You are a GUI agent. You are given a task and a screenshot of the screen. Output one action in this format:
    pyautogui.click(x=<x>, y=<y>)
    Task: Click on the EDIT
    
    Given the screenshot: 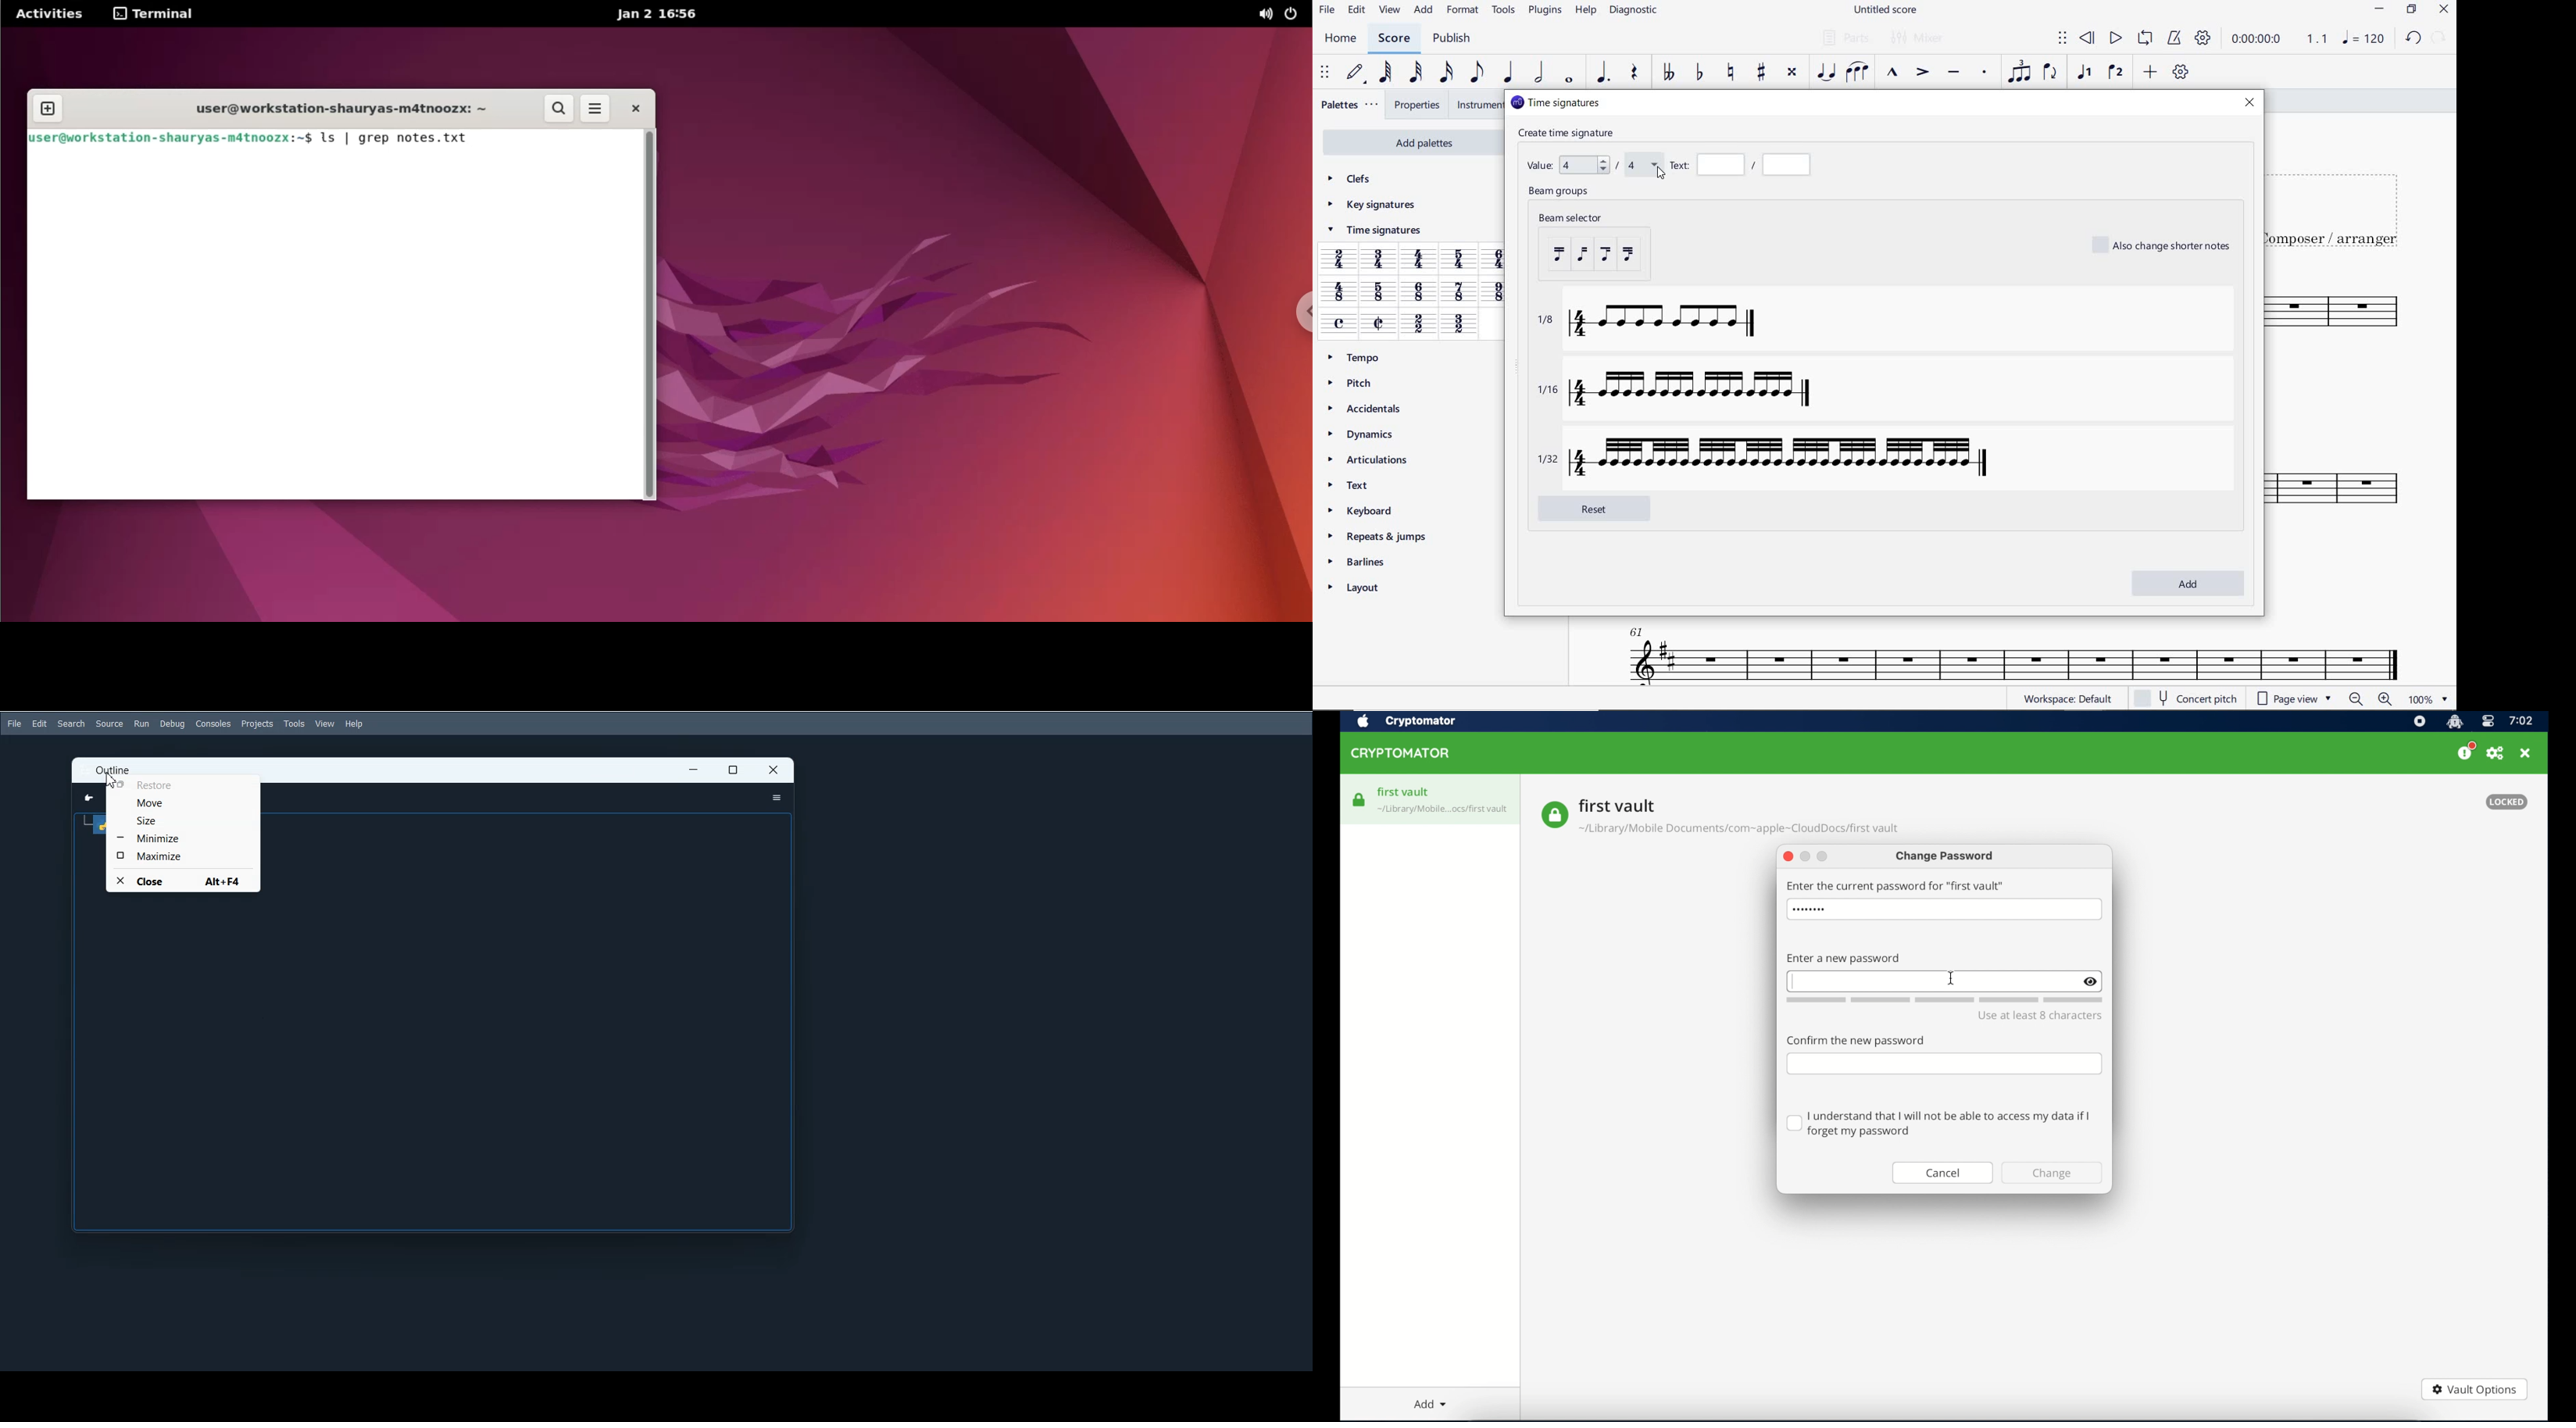 What is the action you would take?
    pyautogui.click(x=1357, y=10)
    